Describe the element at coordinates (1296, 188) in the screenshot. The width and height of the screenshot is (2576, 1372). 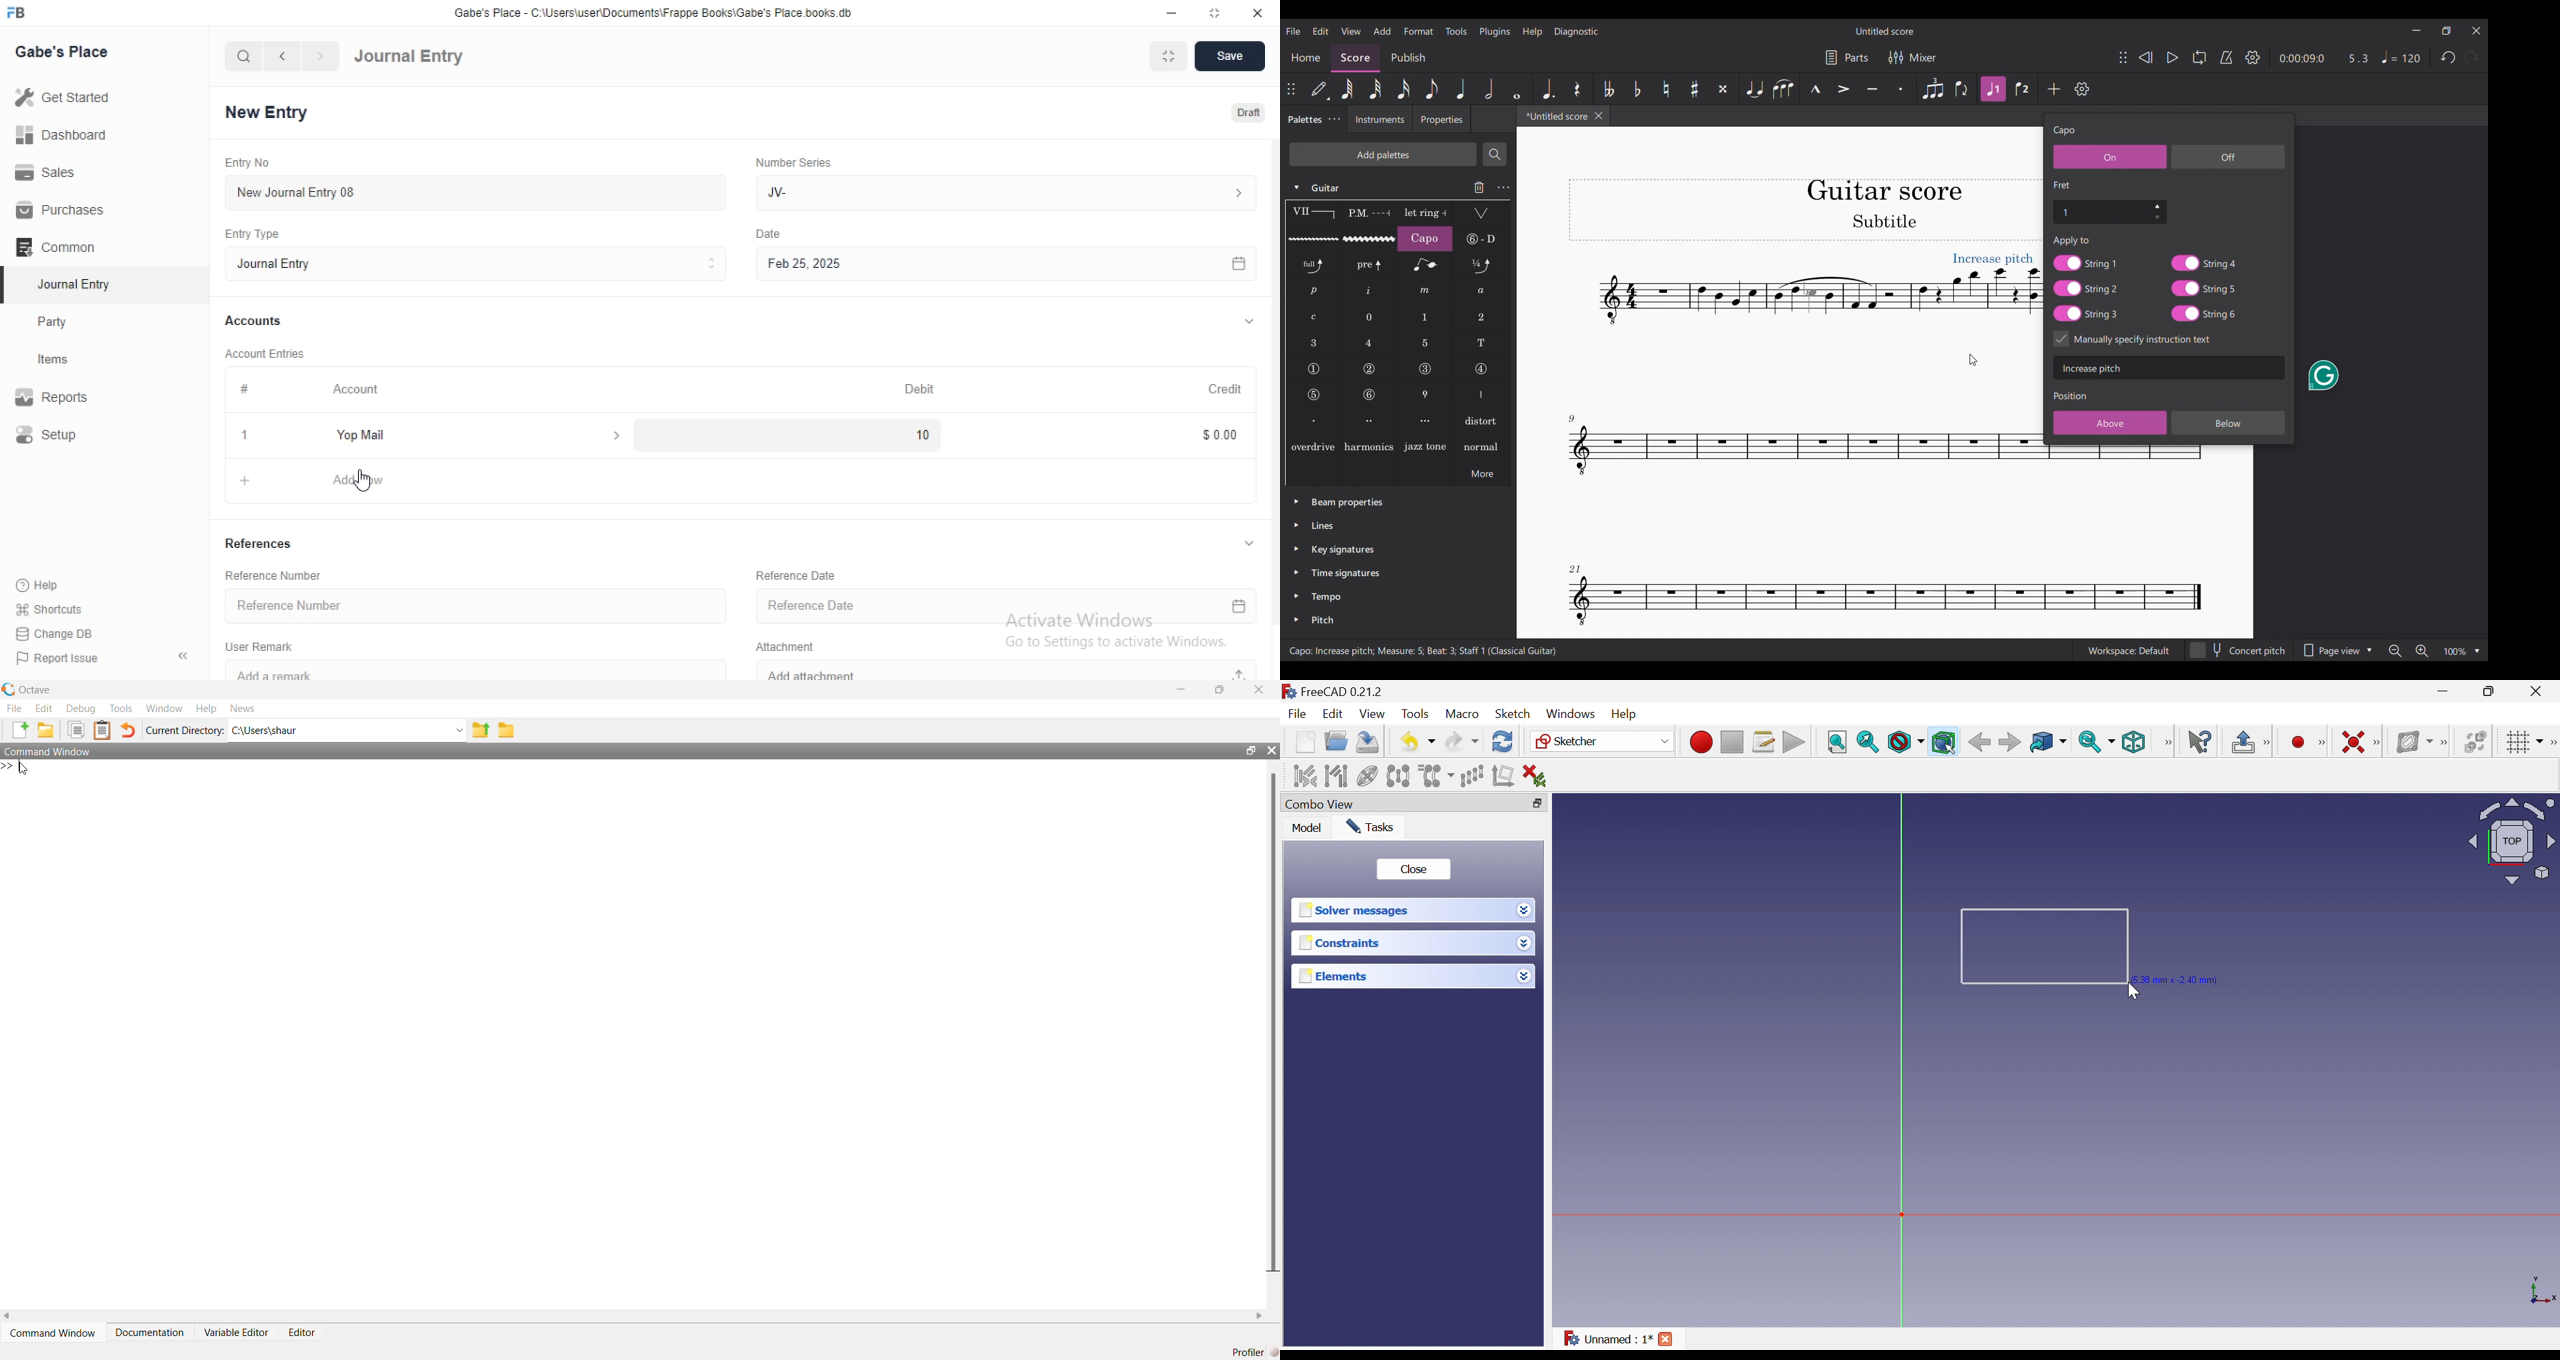
I see `Click to collapse ` at that location.